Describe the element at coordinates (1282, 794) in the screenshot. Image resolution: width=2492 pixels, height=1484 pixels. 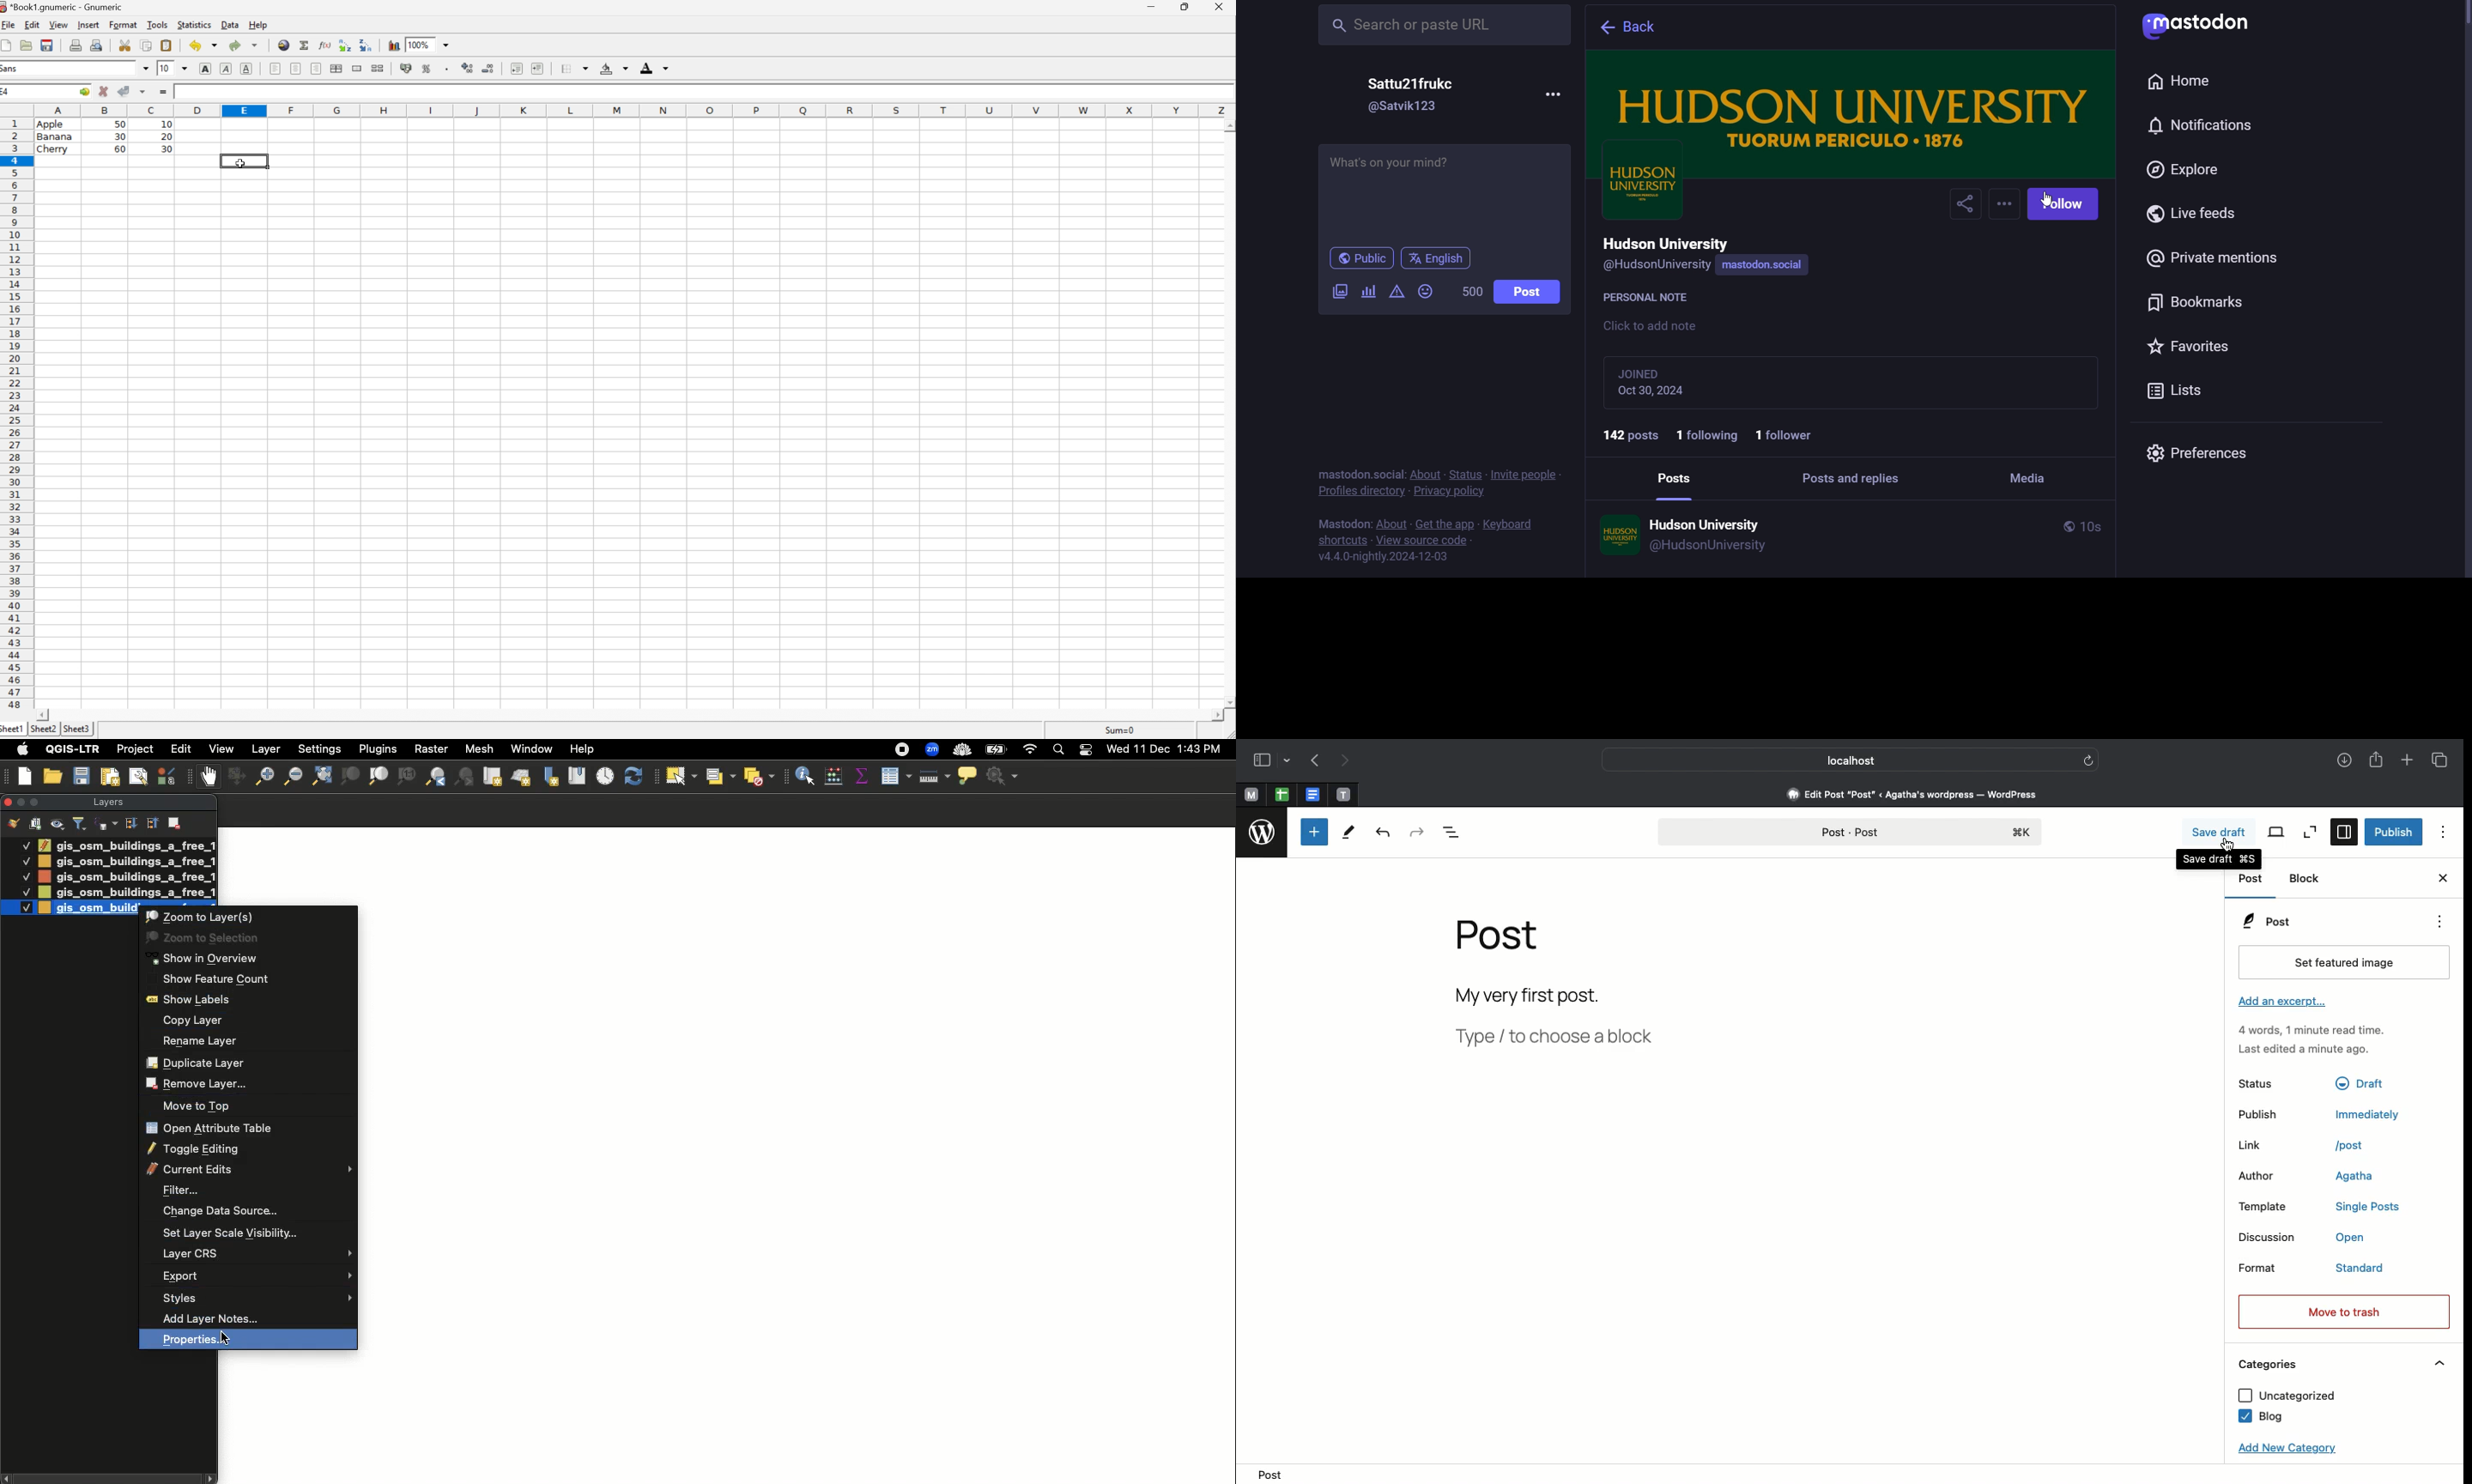
I see `spread sheet` at that location.